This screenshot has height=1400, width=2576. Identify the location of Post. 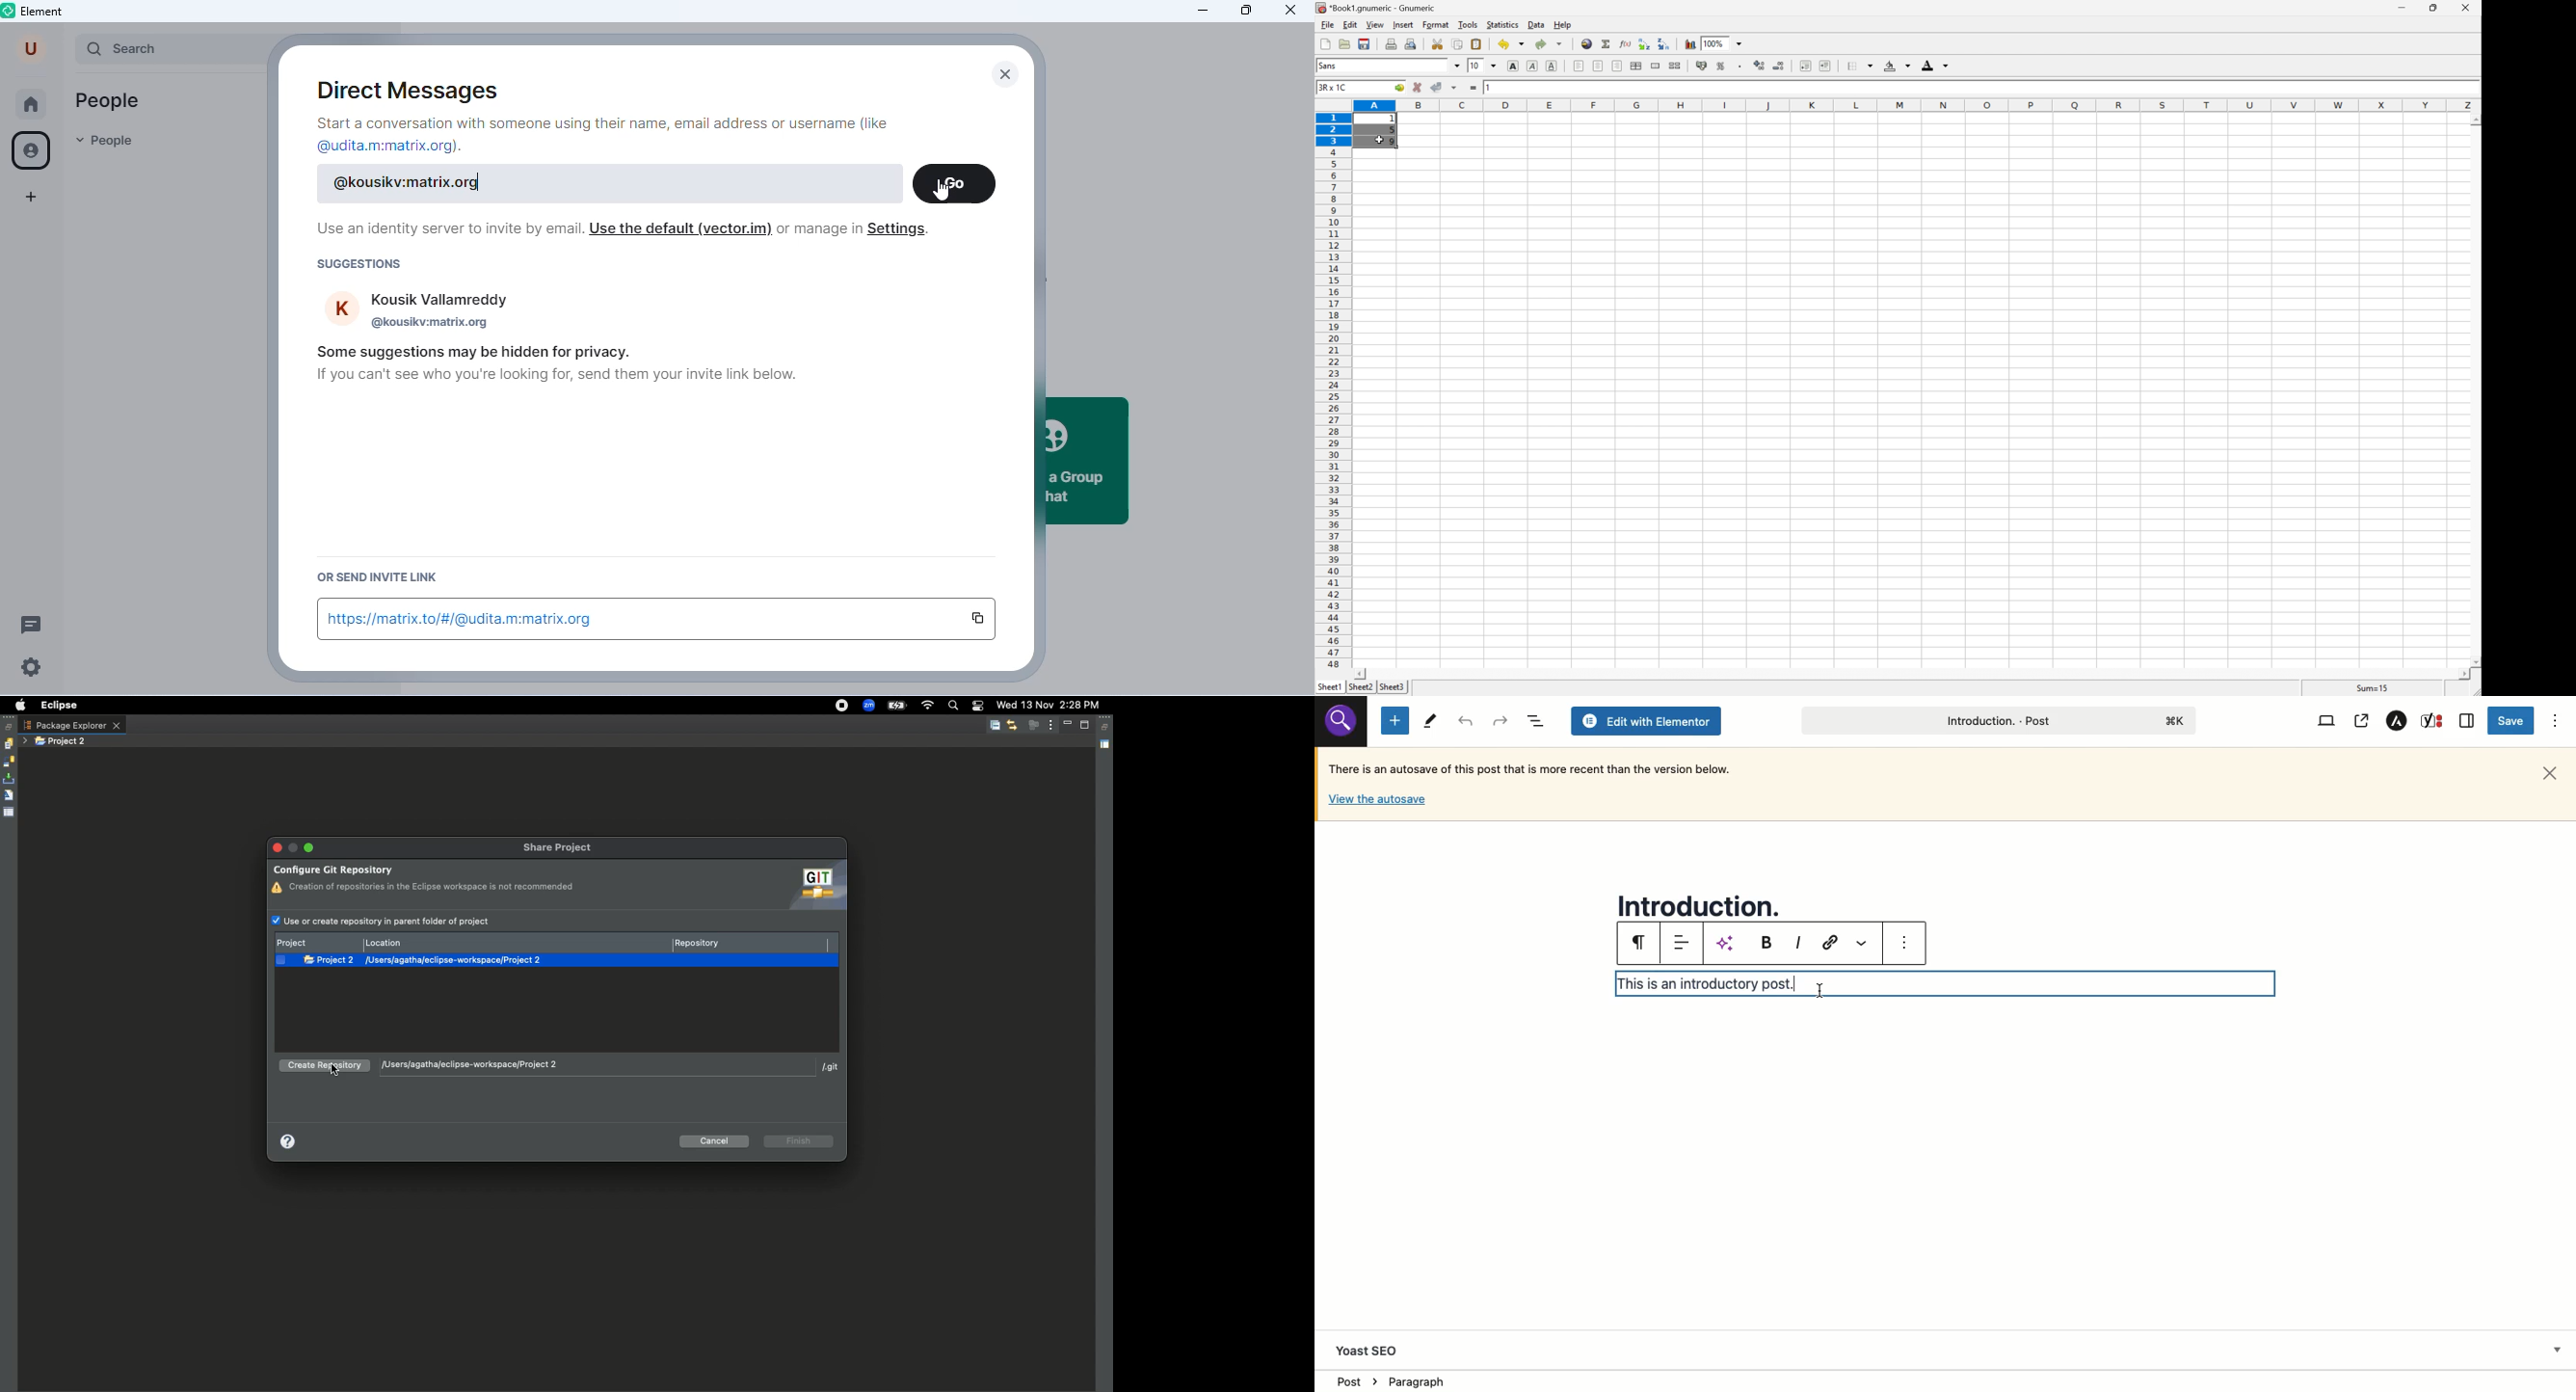
(1996, 721).